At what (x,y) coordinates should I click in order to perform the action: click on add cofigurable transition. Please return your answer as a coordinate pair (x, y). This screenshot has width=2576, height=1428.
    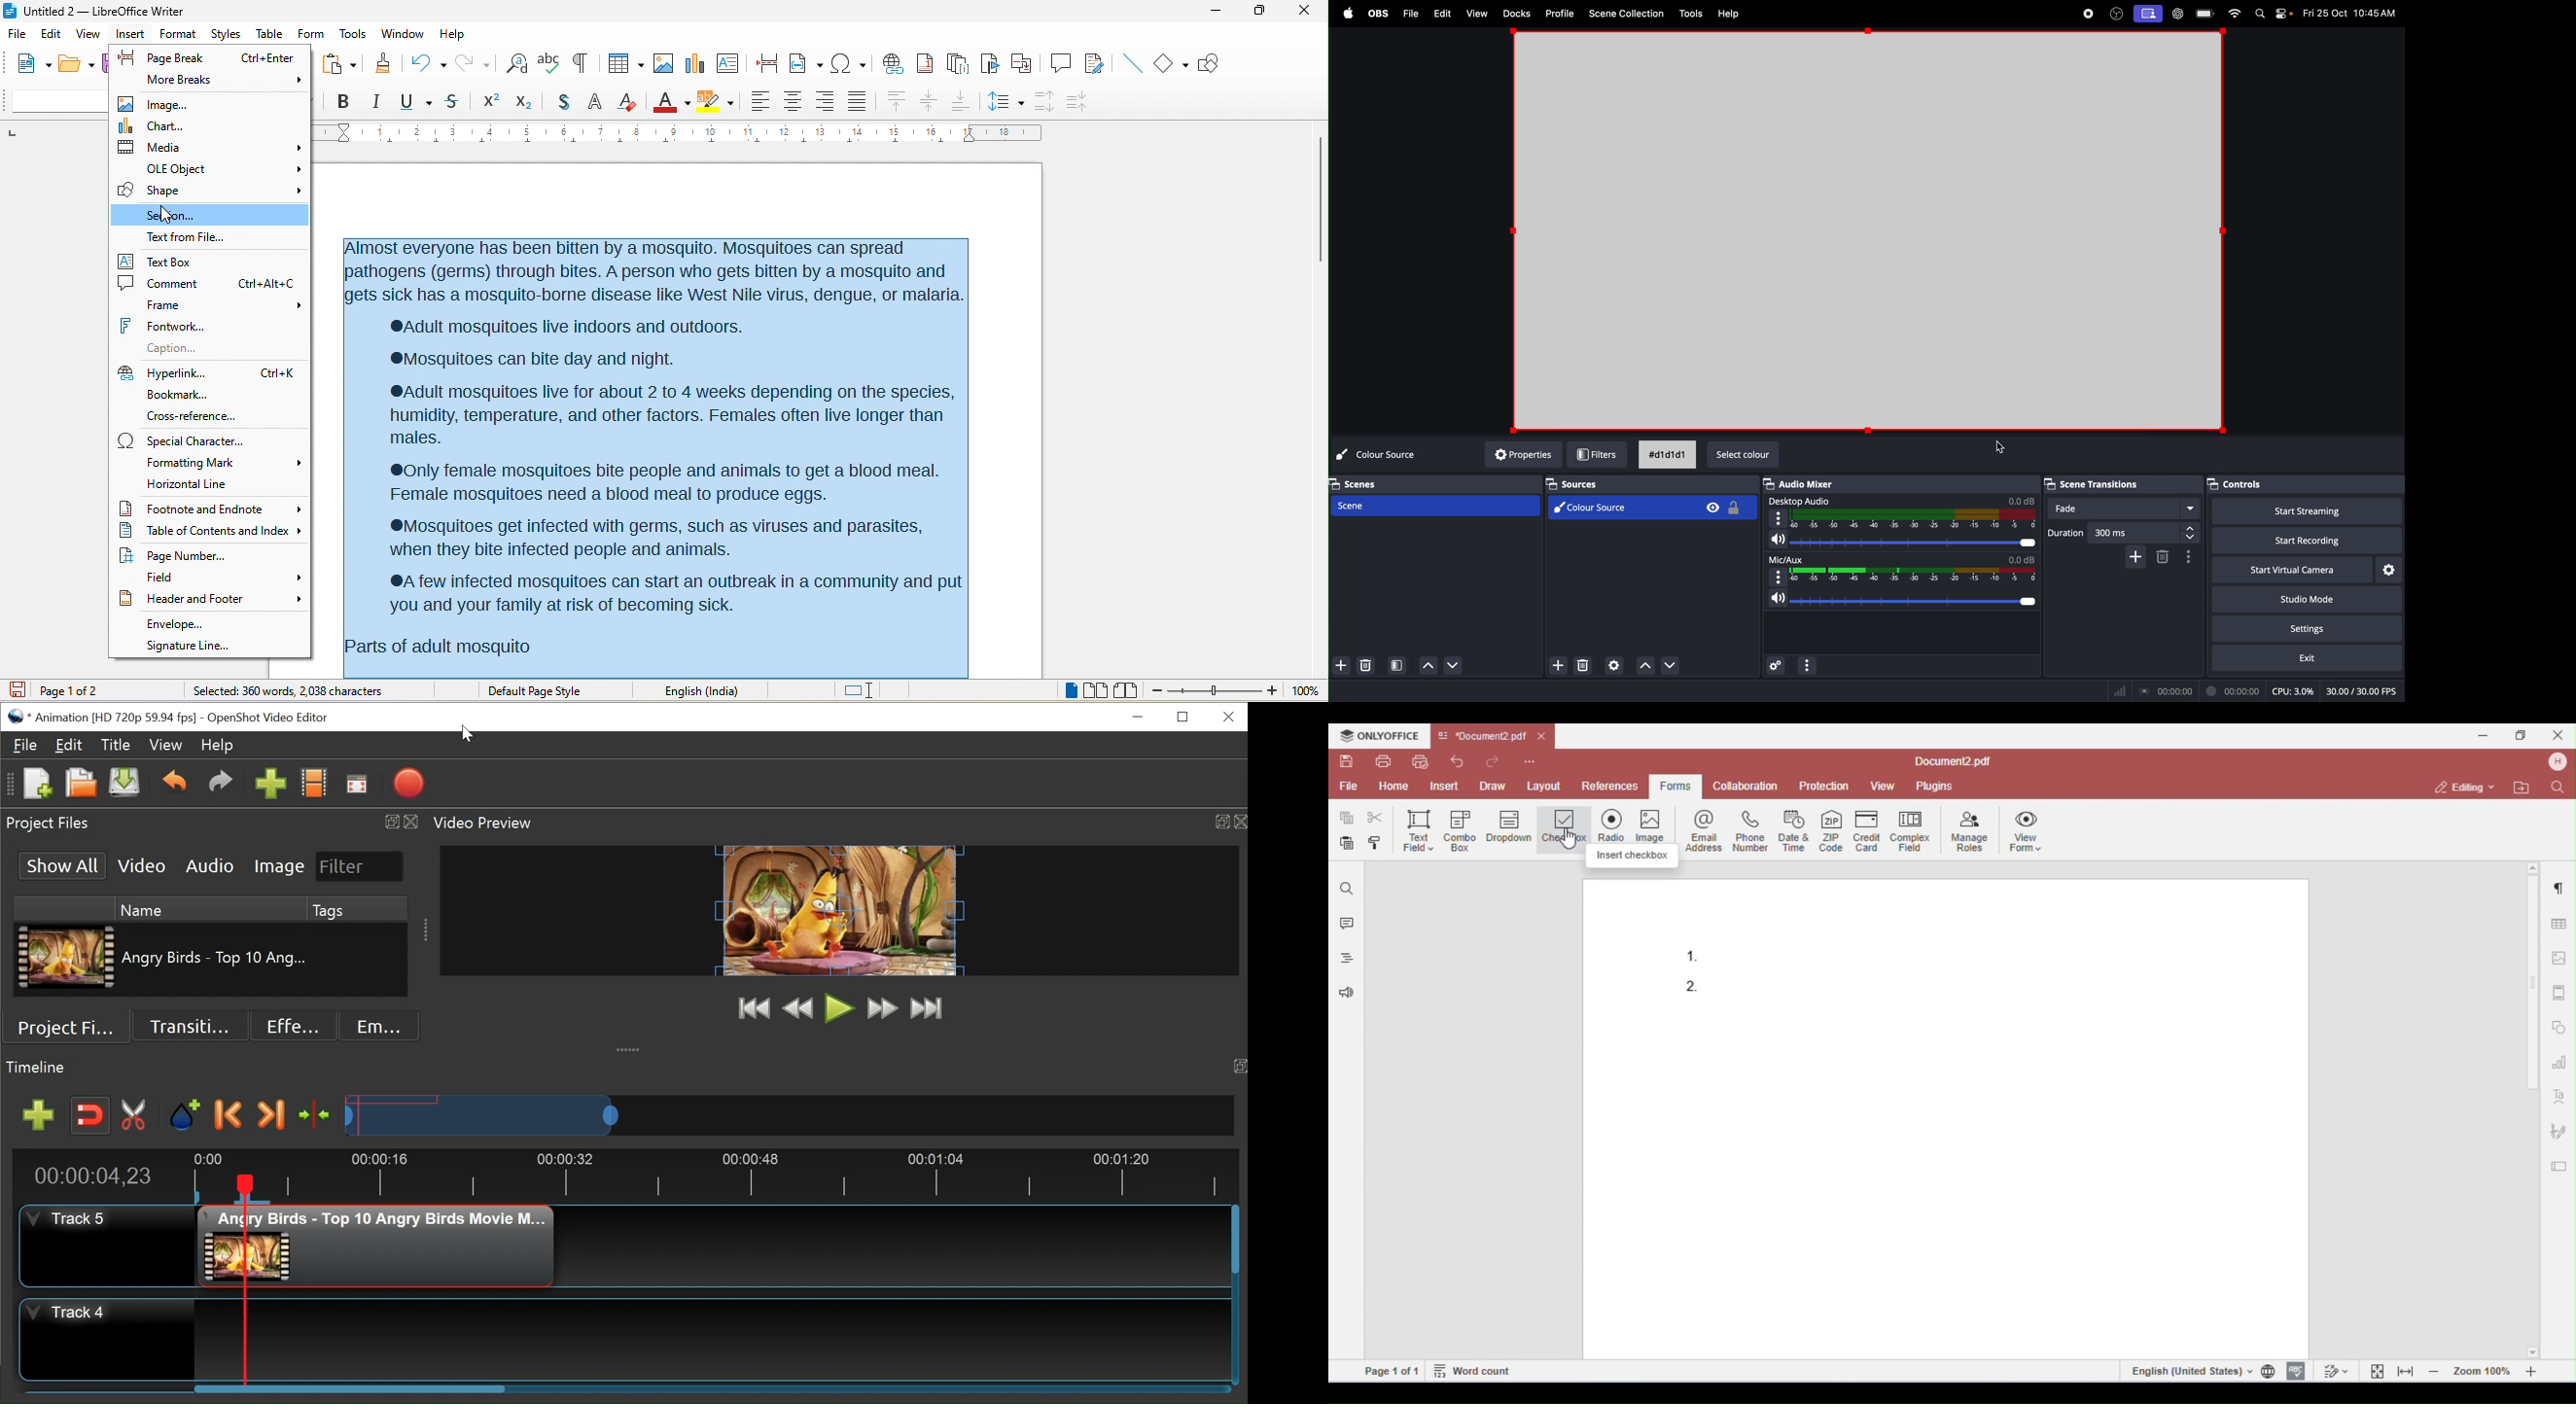
    Looking at the image, I should click on (2136, 557).